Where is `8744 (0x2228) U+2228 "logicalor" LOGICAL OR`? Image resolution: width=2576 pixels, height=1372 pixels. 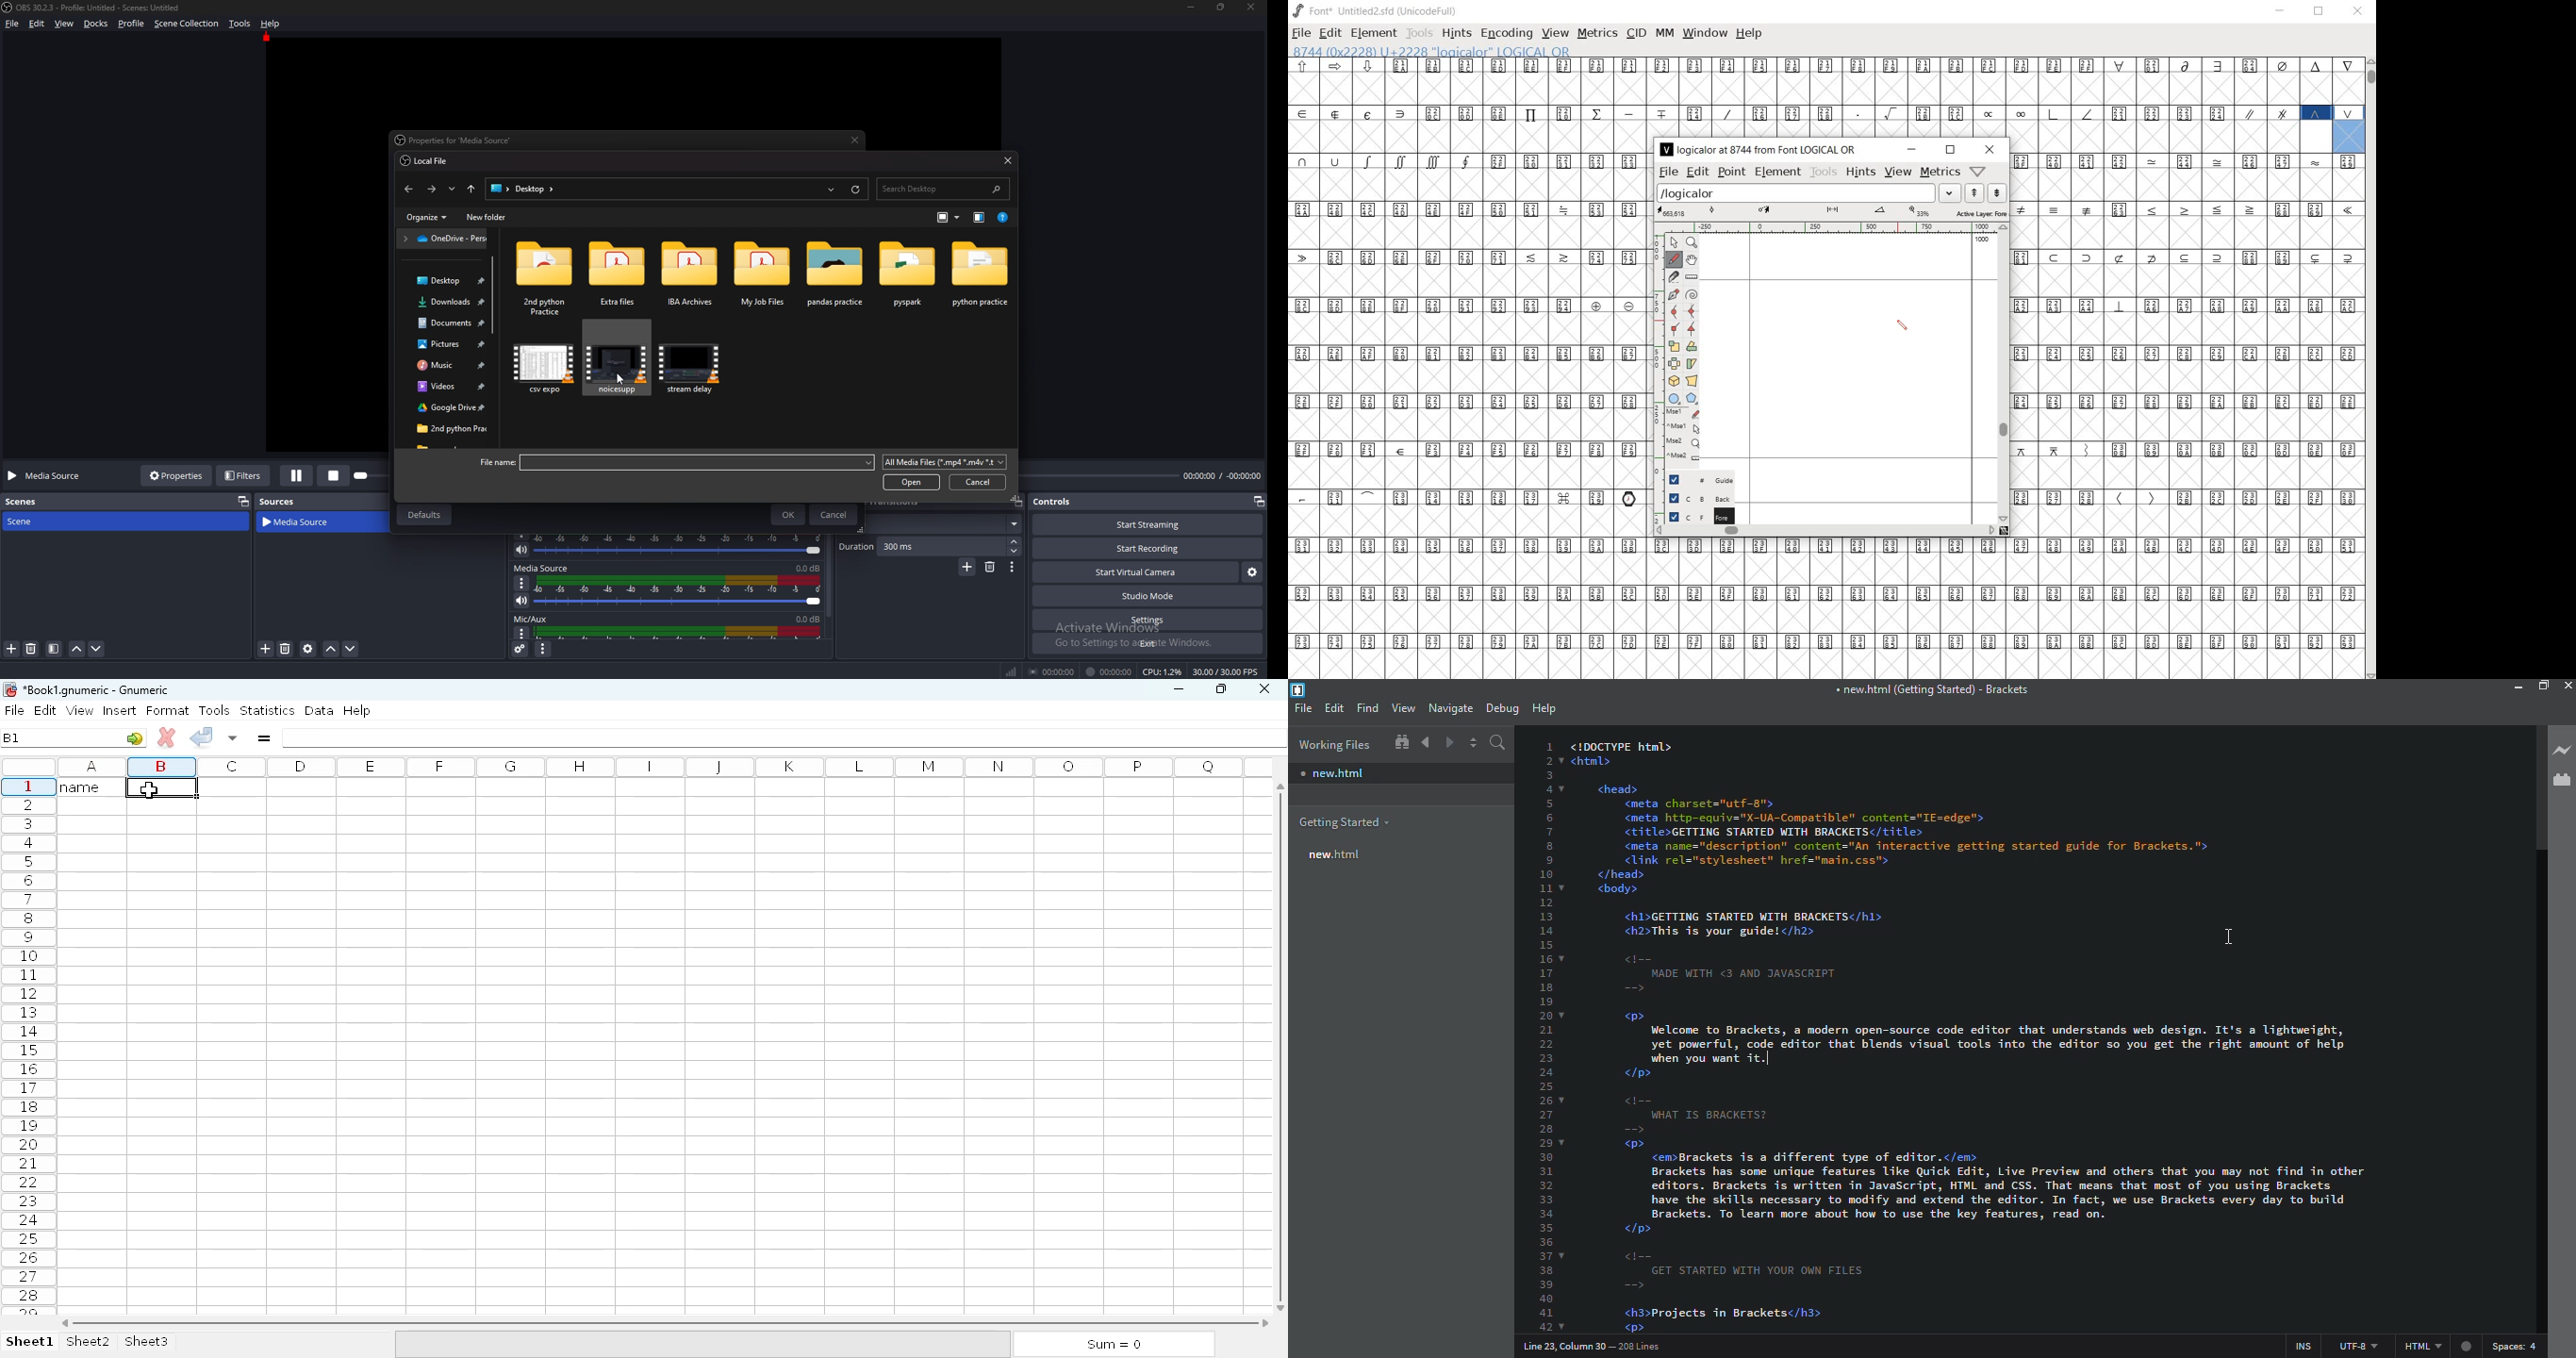
8744 (0x2228) U+2228 "logicalor" LOGICAL OR is located at coordinates (2347, 130).